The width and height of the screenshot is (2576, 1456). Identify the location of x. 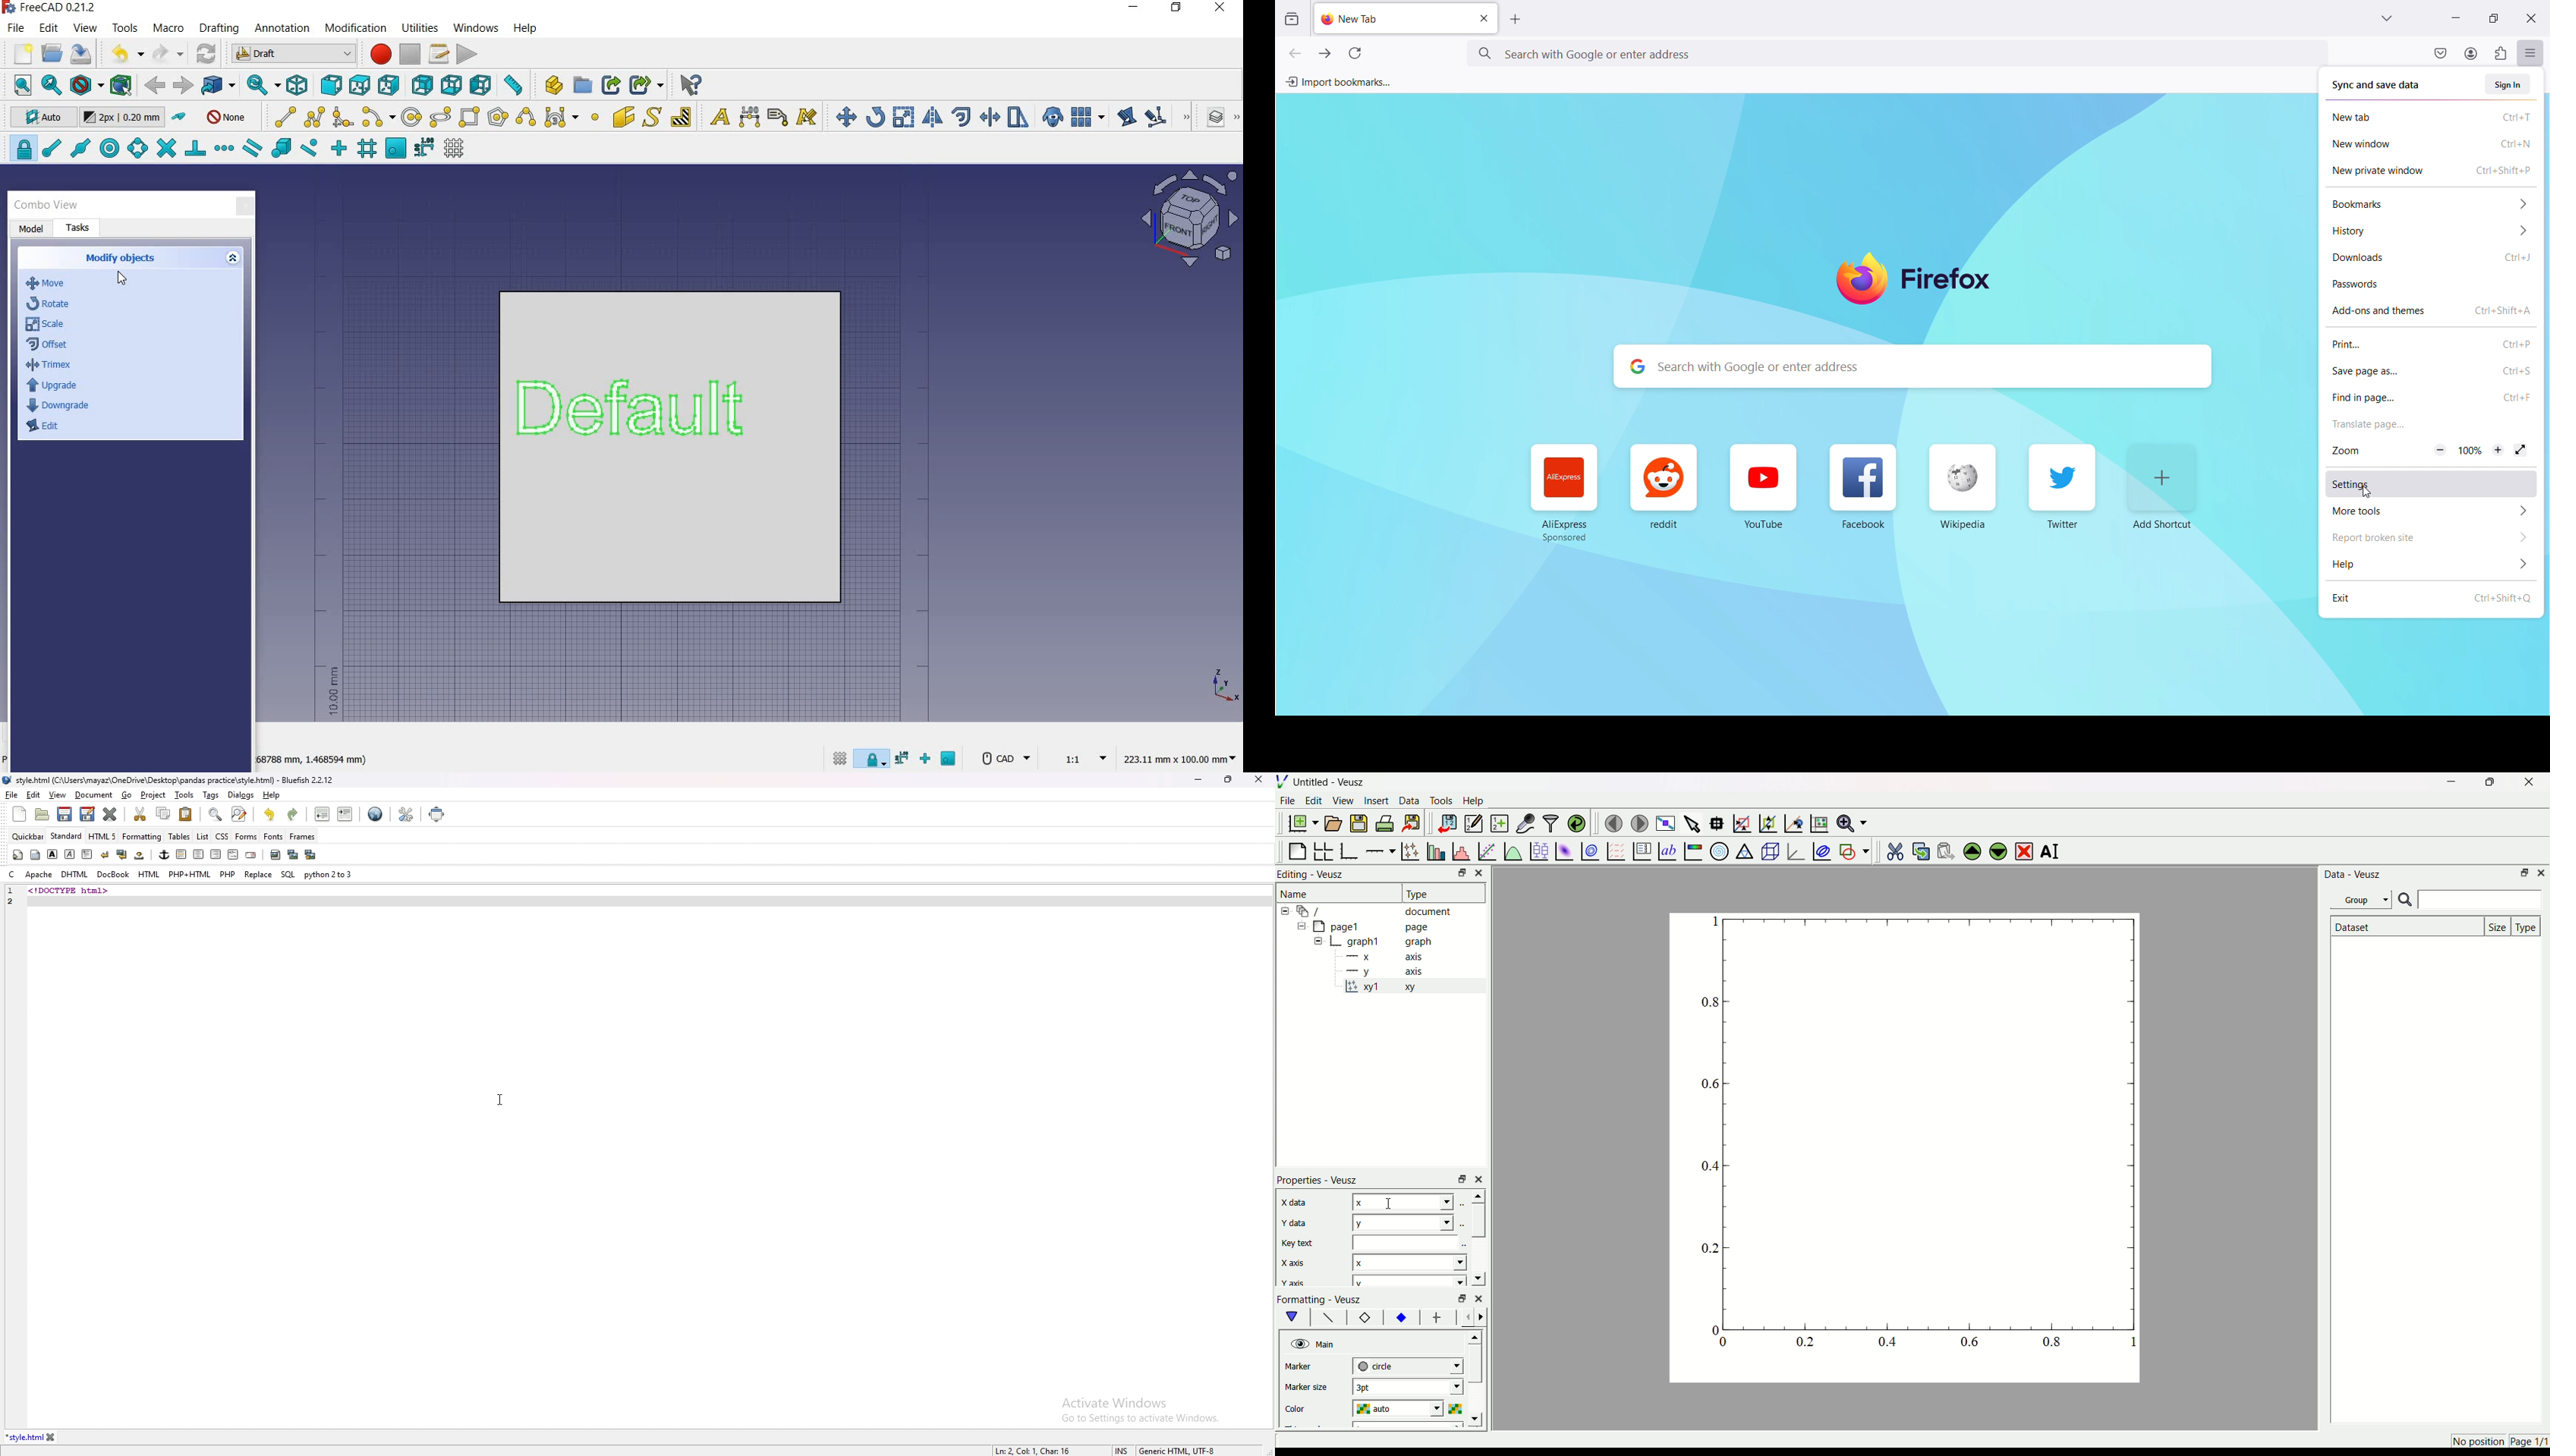
(1410, 1262).